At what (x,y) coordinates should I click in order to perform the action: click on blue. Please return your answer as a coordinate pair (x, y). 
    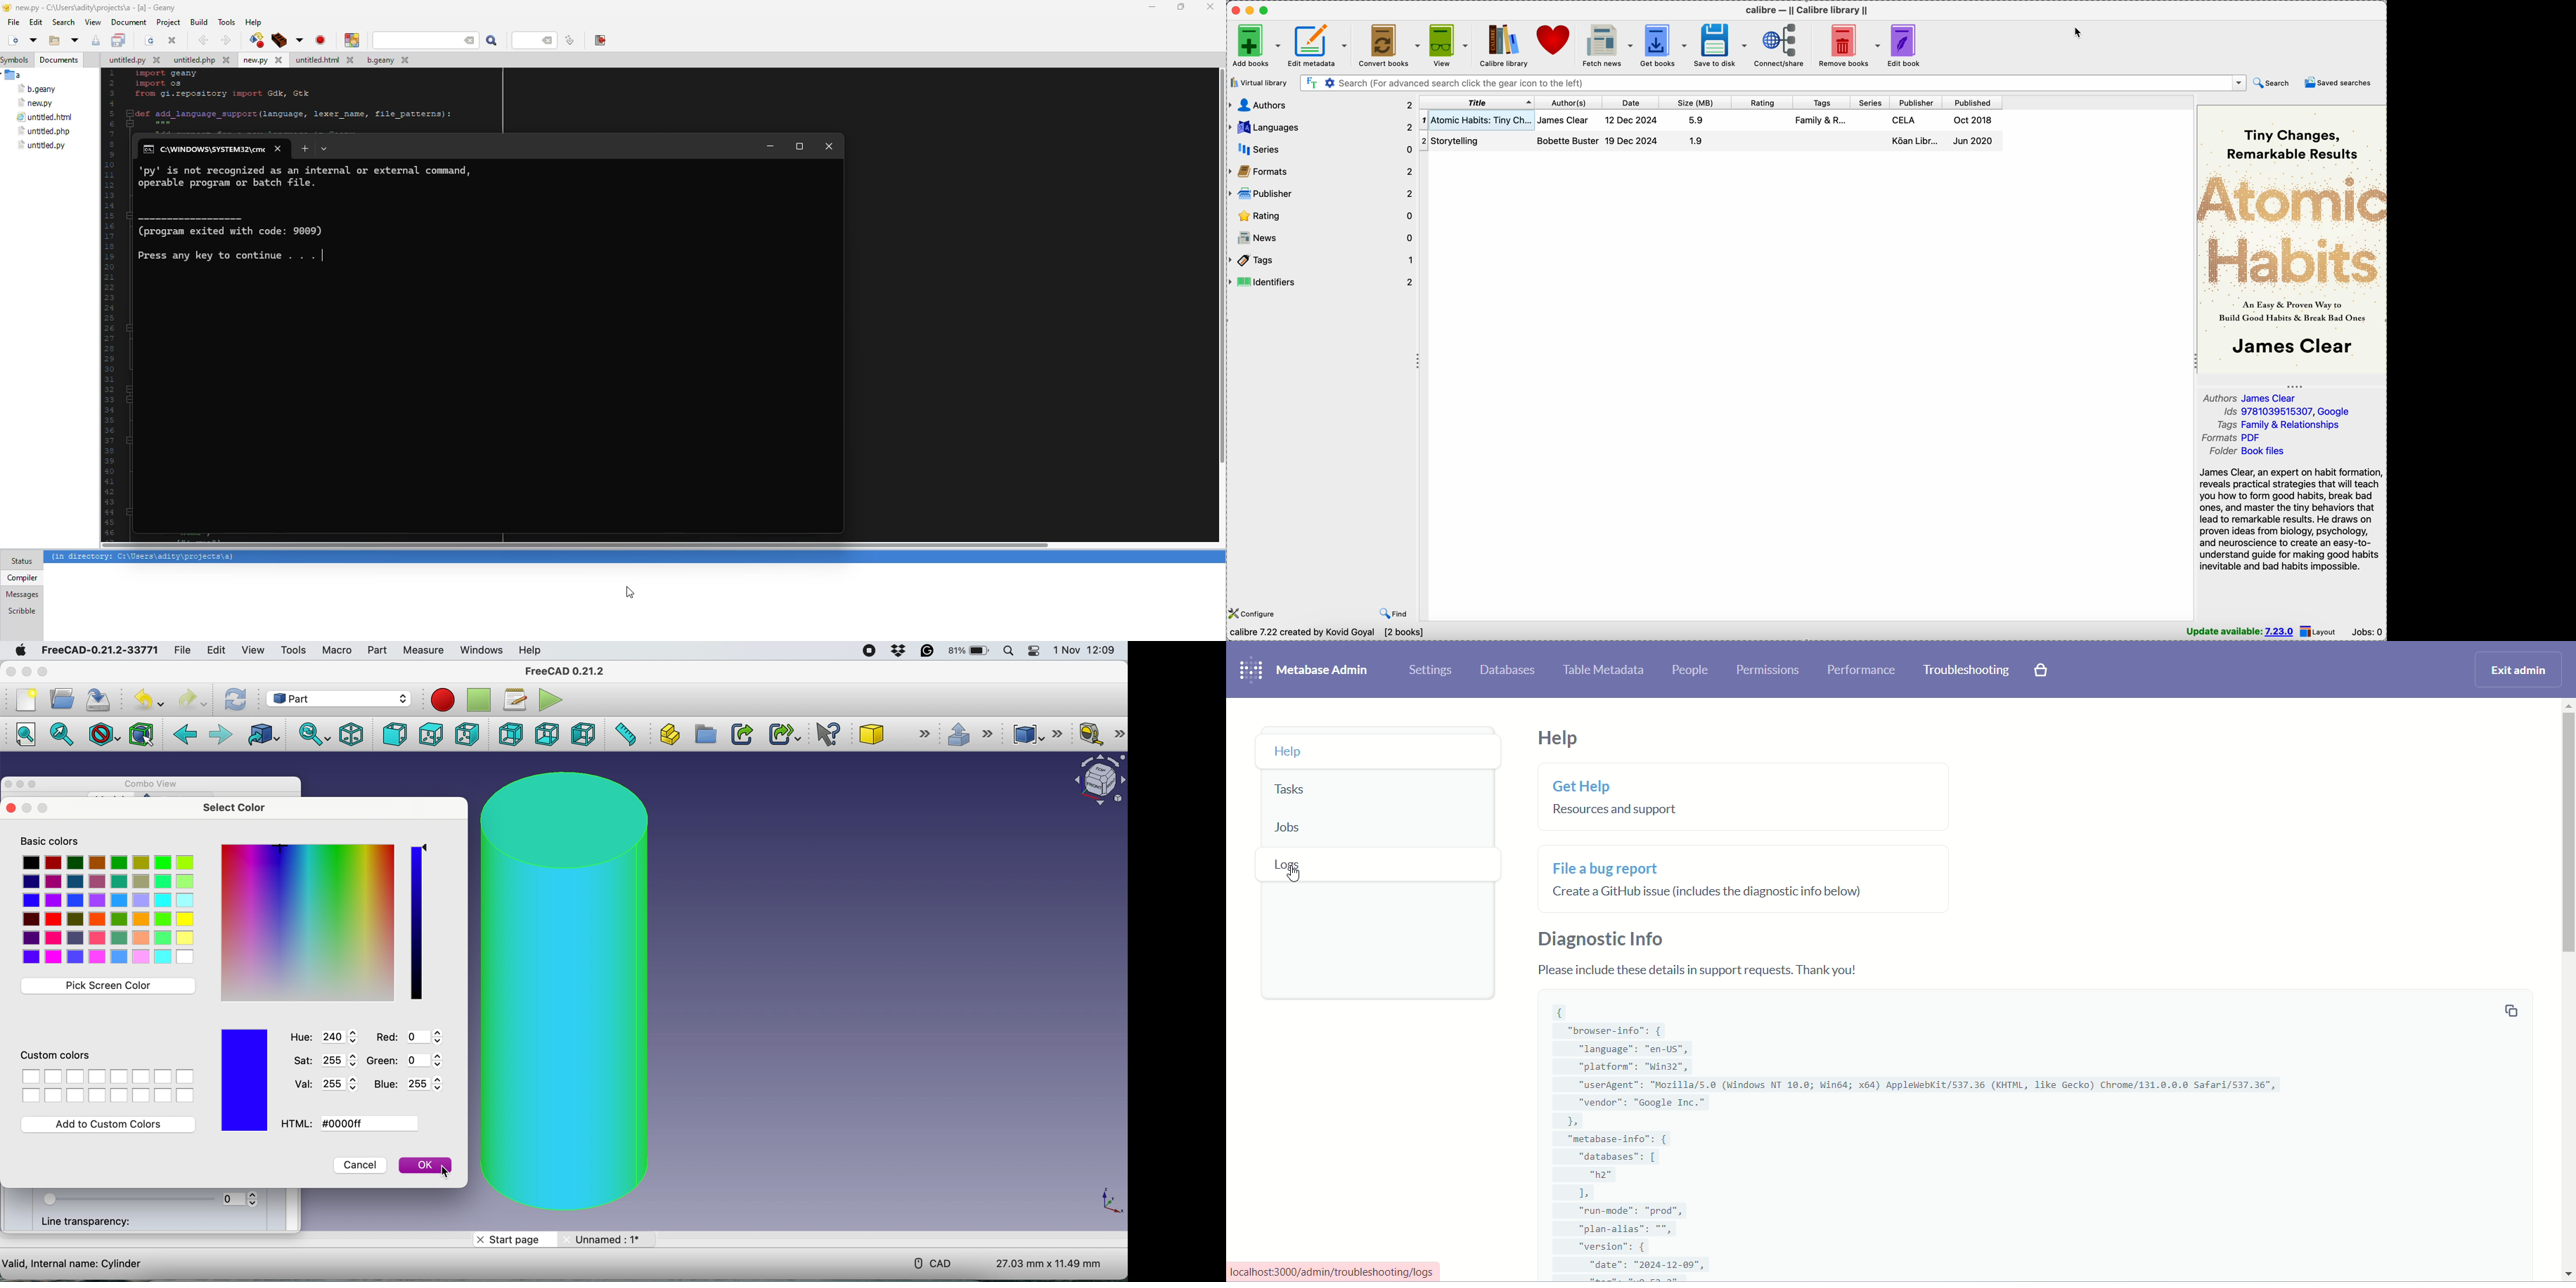
    Looking at the image, I should click on (413, 1086).